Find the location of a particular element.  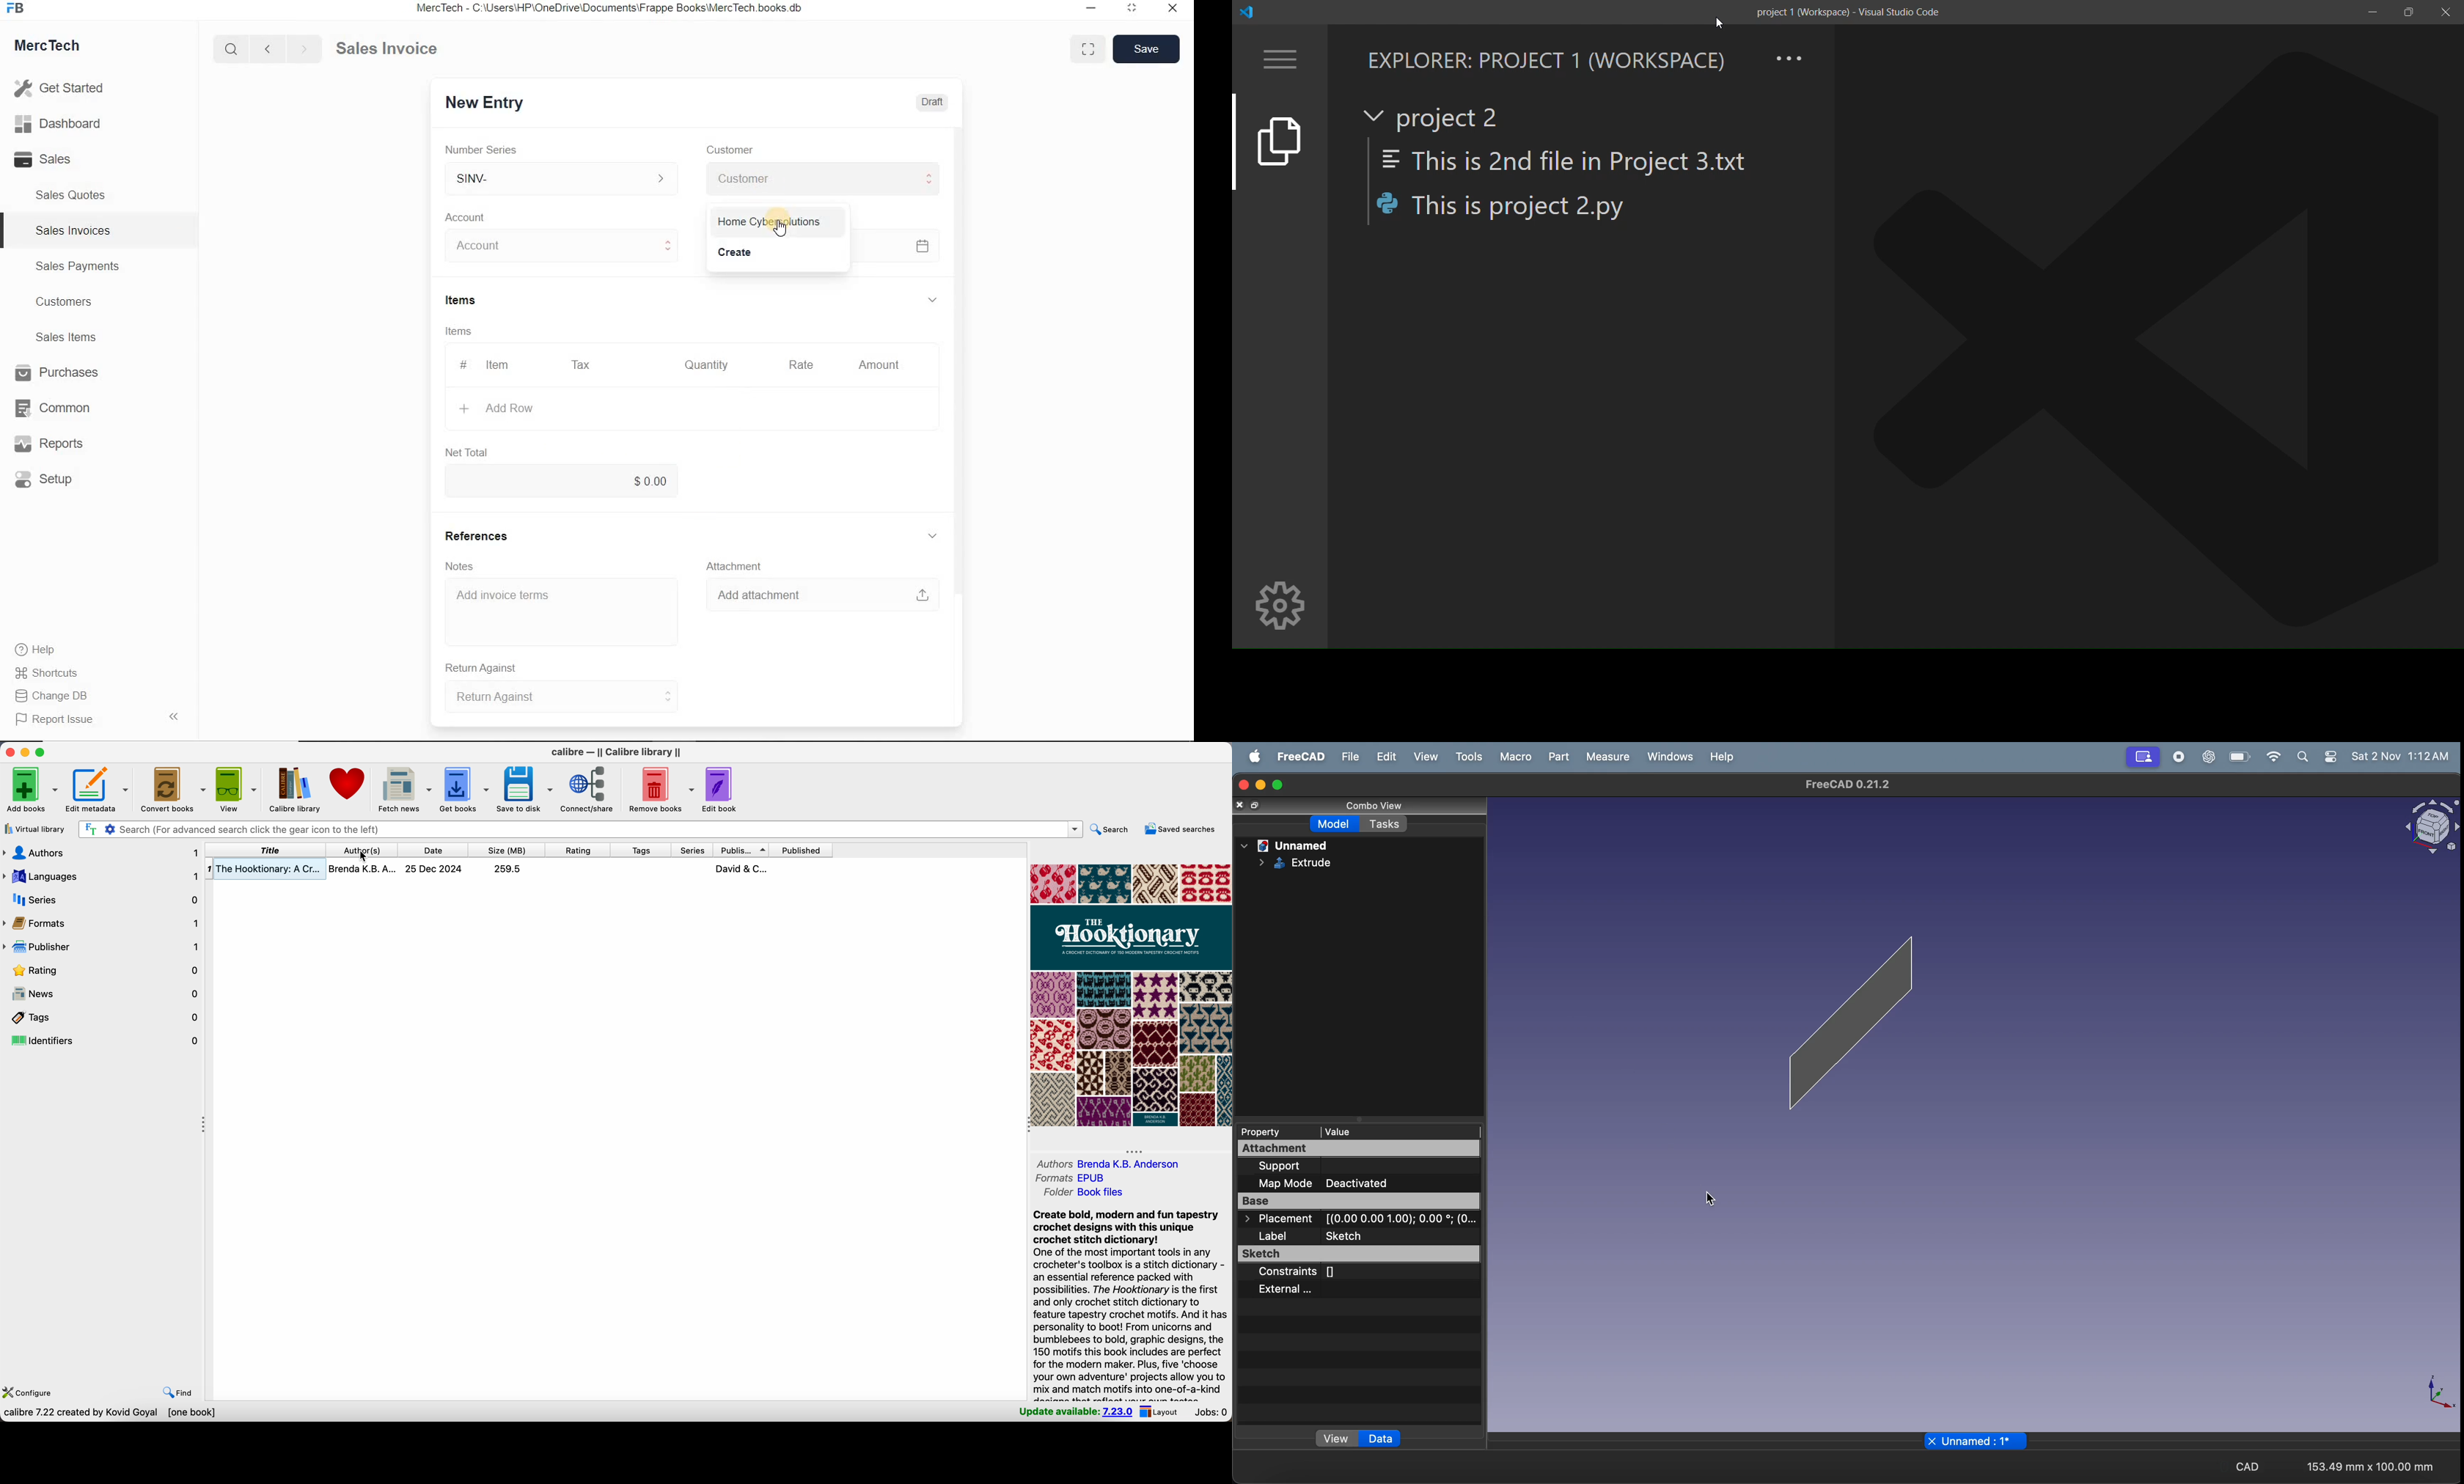

cursor is located at coordinates (1712, 1201).